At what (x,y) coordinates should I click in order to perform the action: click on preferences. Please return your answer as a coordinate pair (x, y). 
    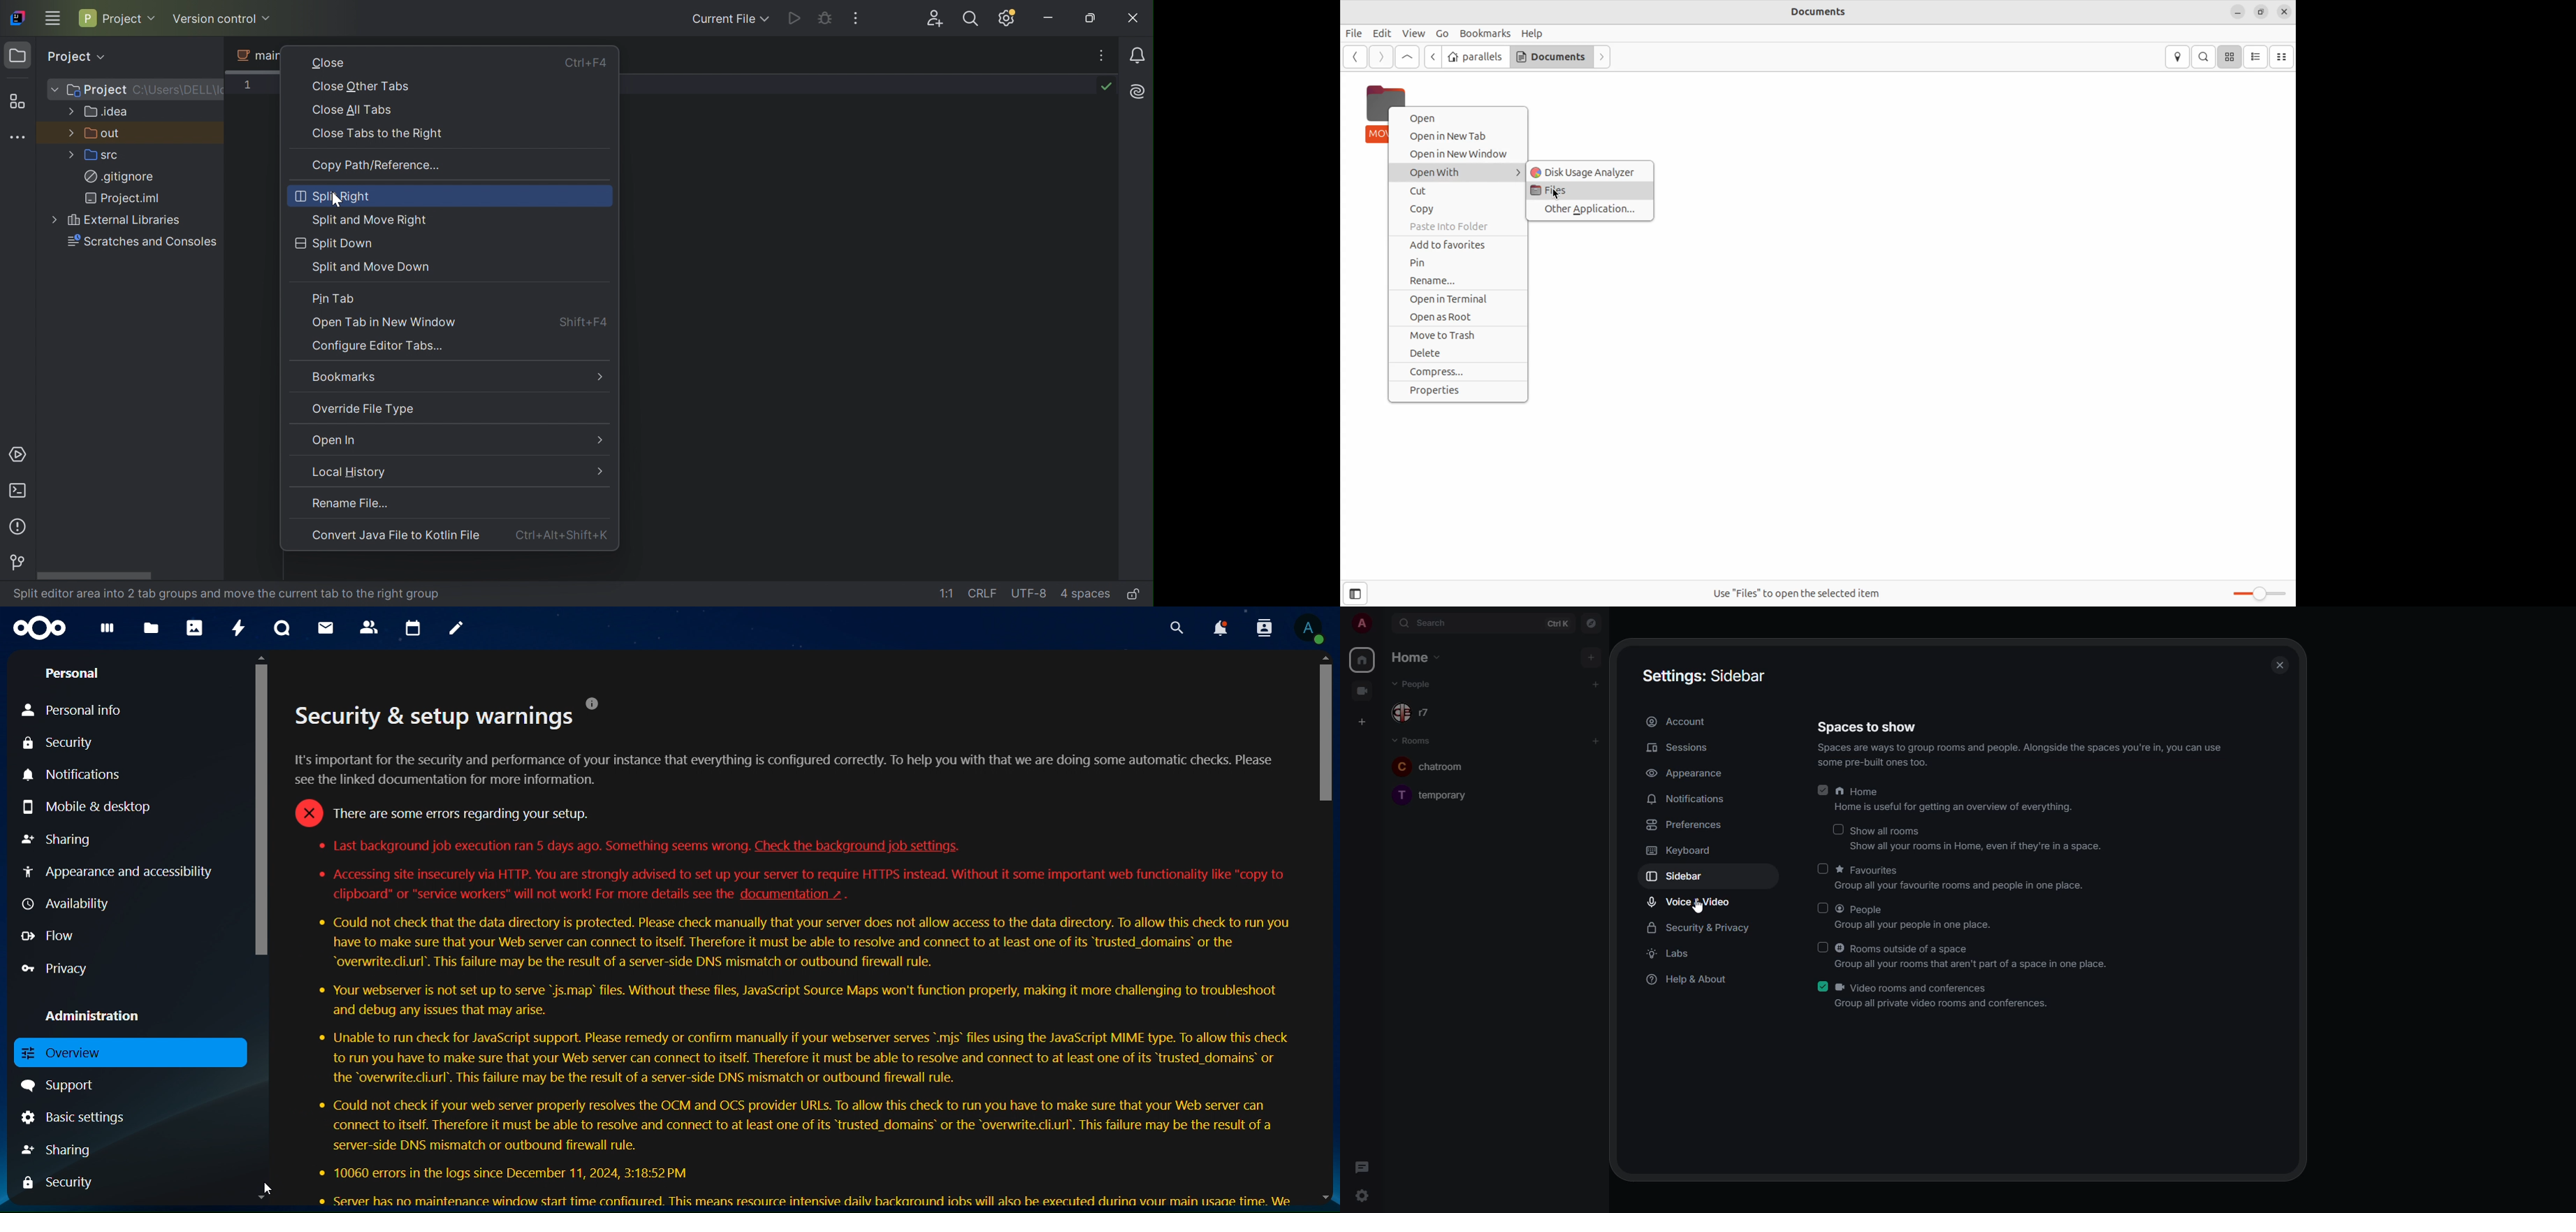
    Looking at the image, I should click on (1684, 827).